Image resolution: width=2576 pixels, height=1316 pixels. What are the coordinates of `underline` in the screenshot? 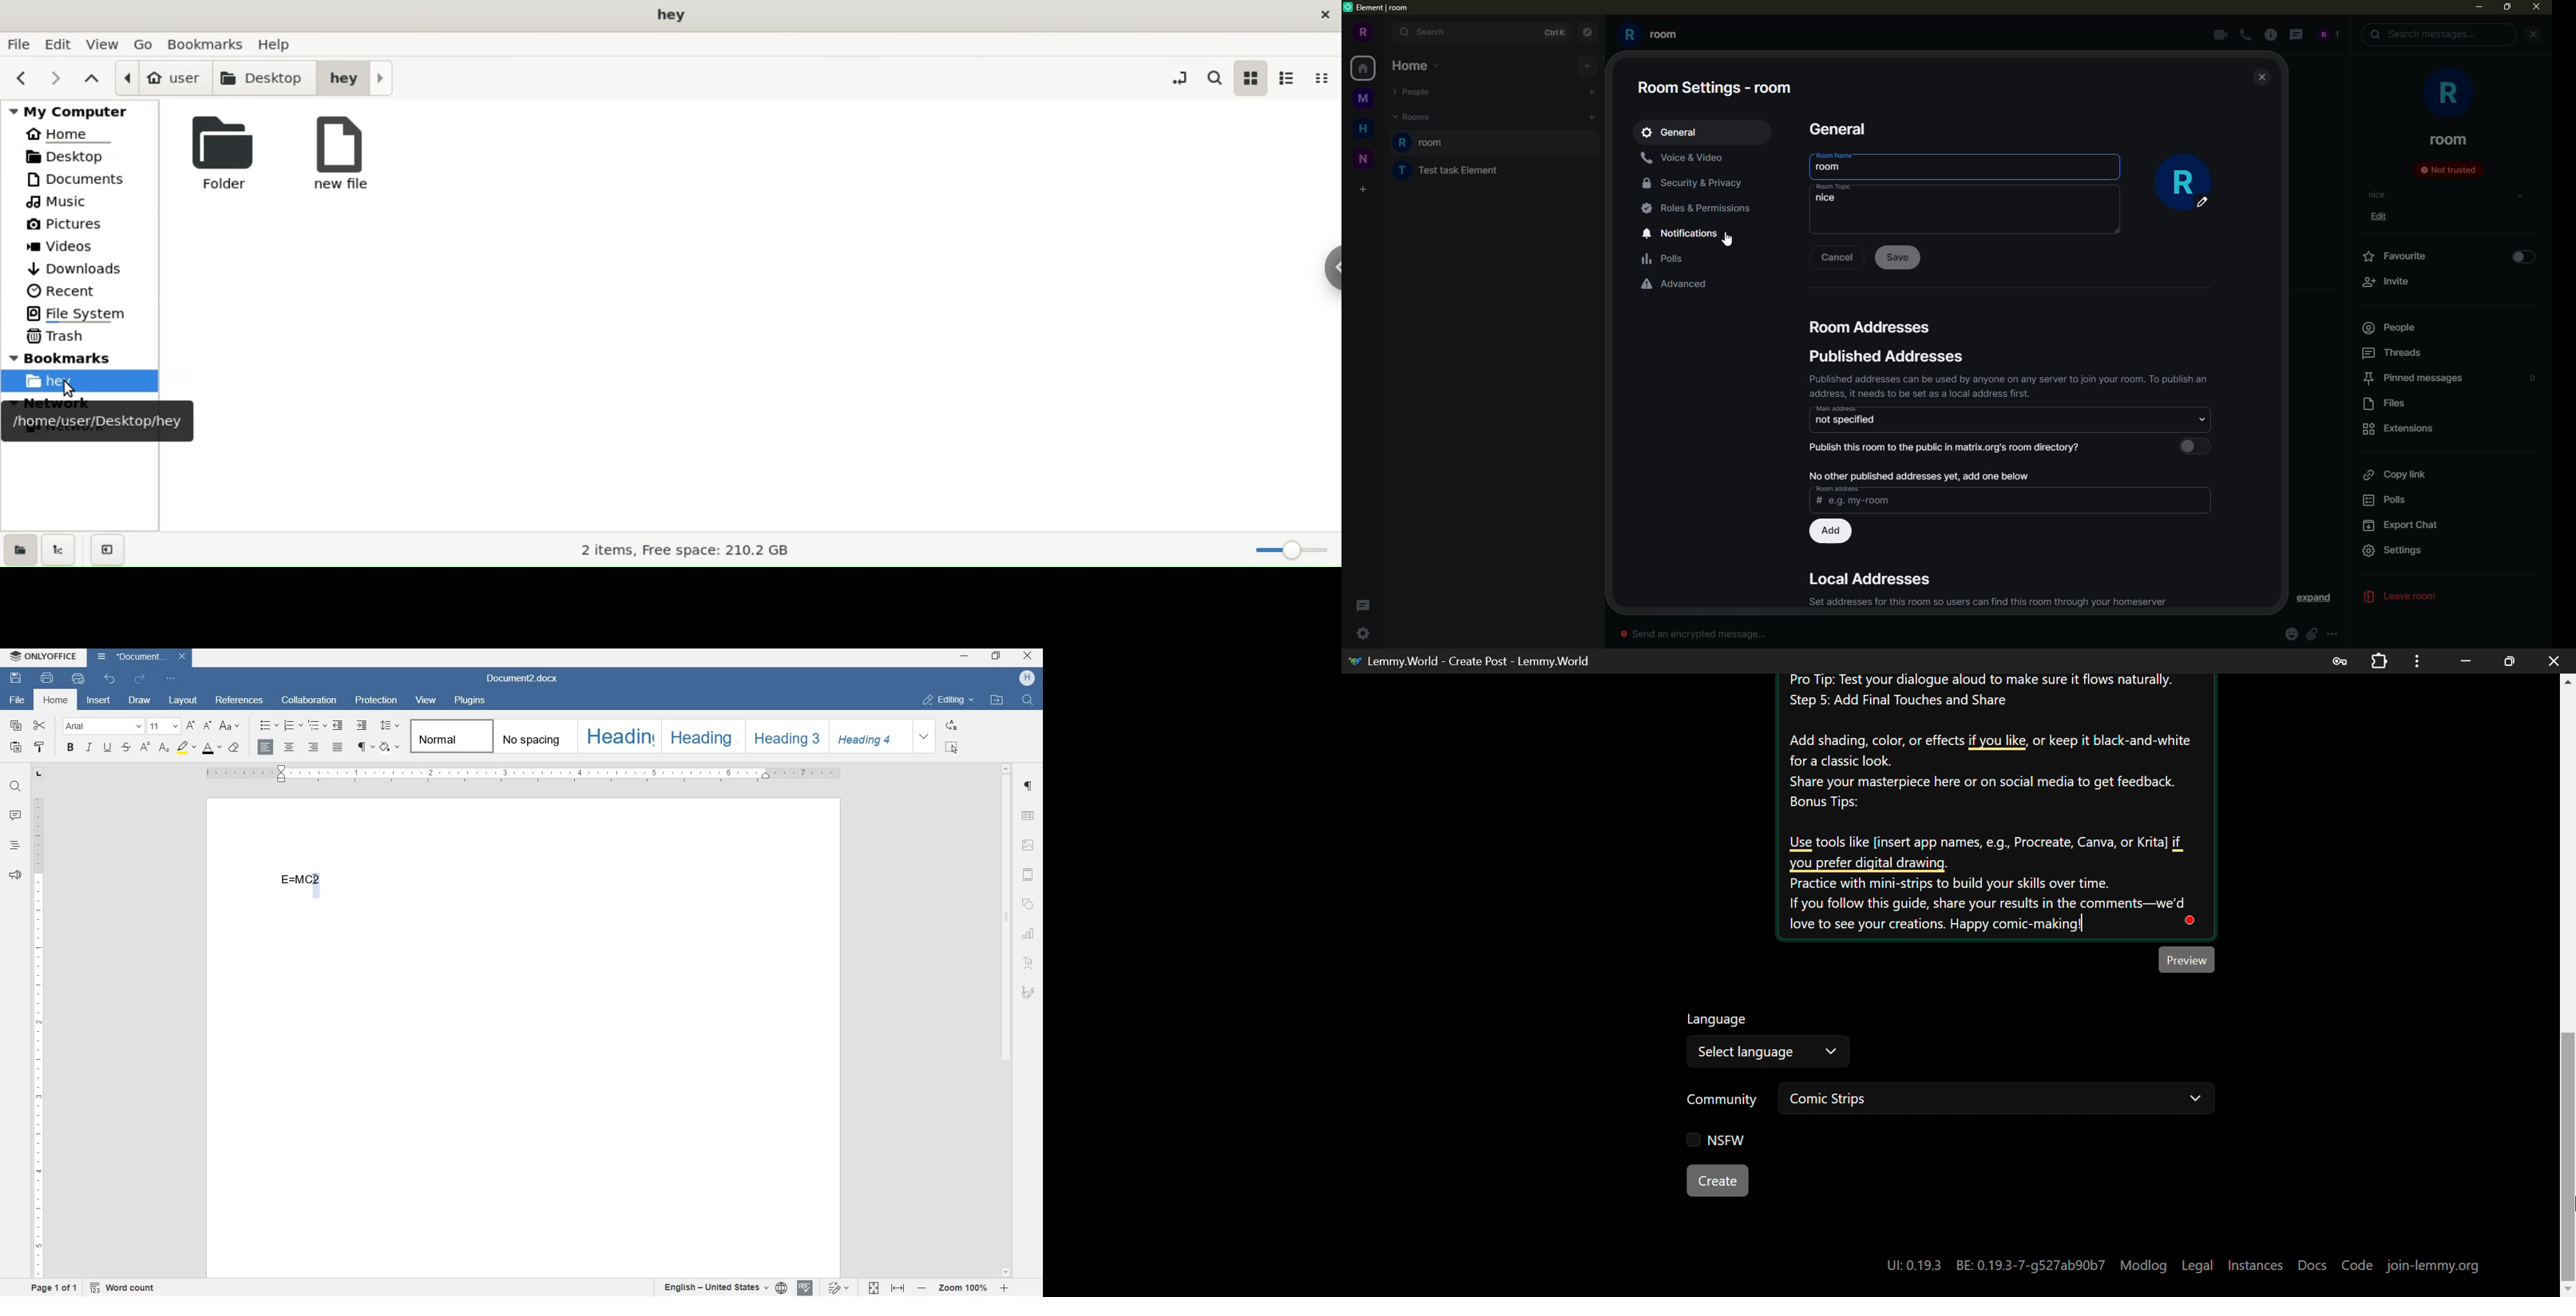 It's located at (109, 747).